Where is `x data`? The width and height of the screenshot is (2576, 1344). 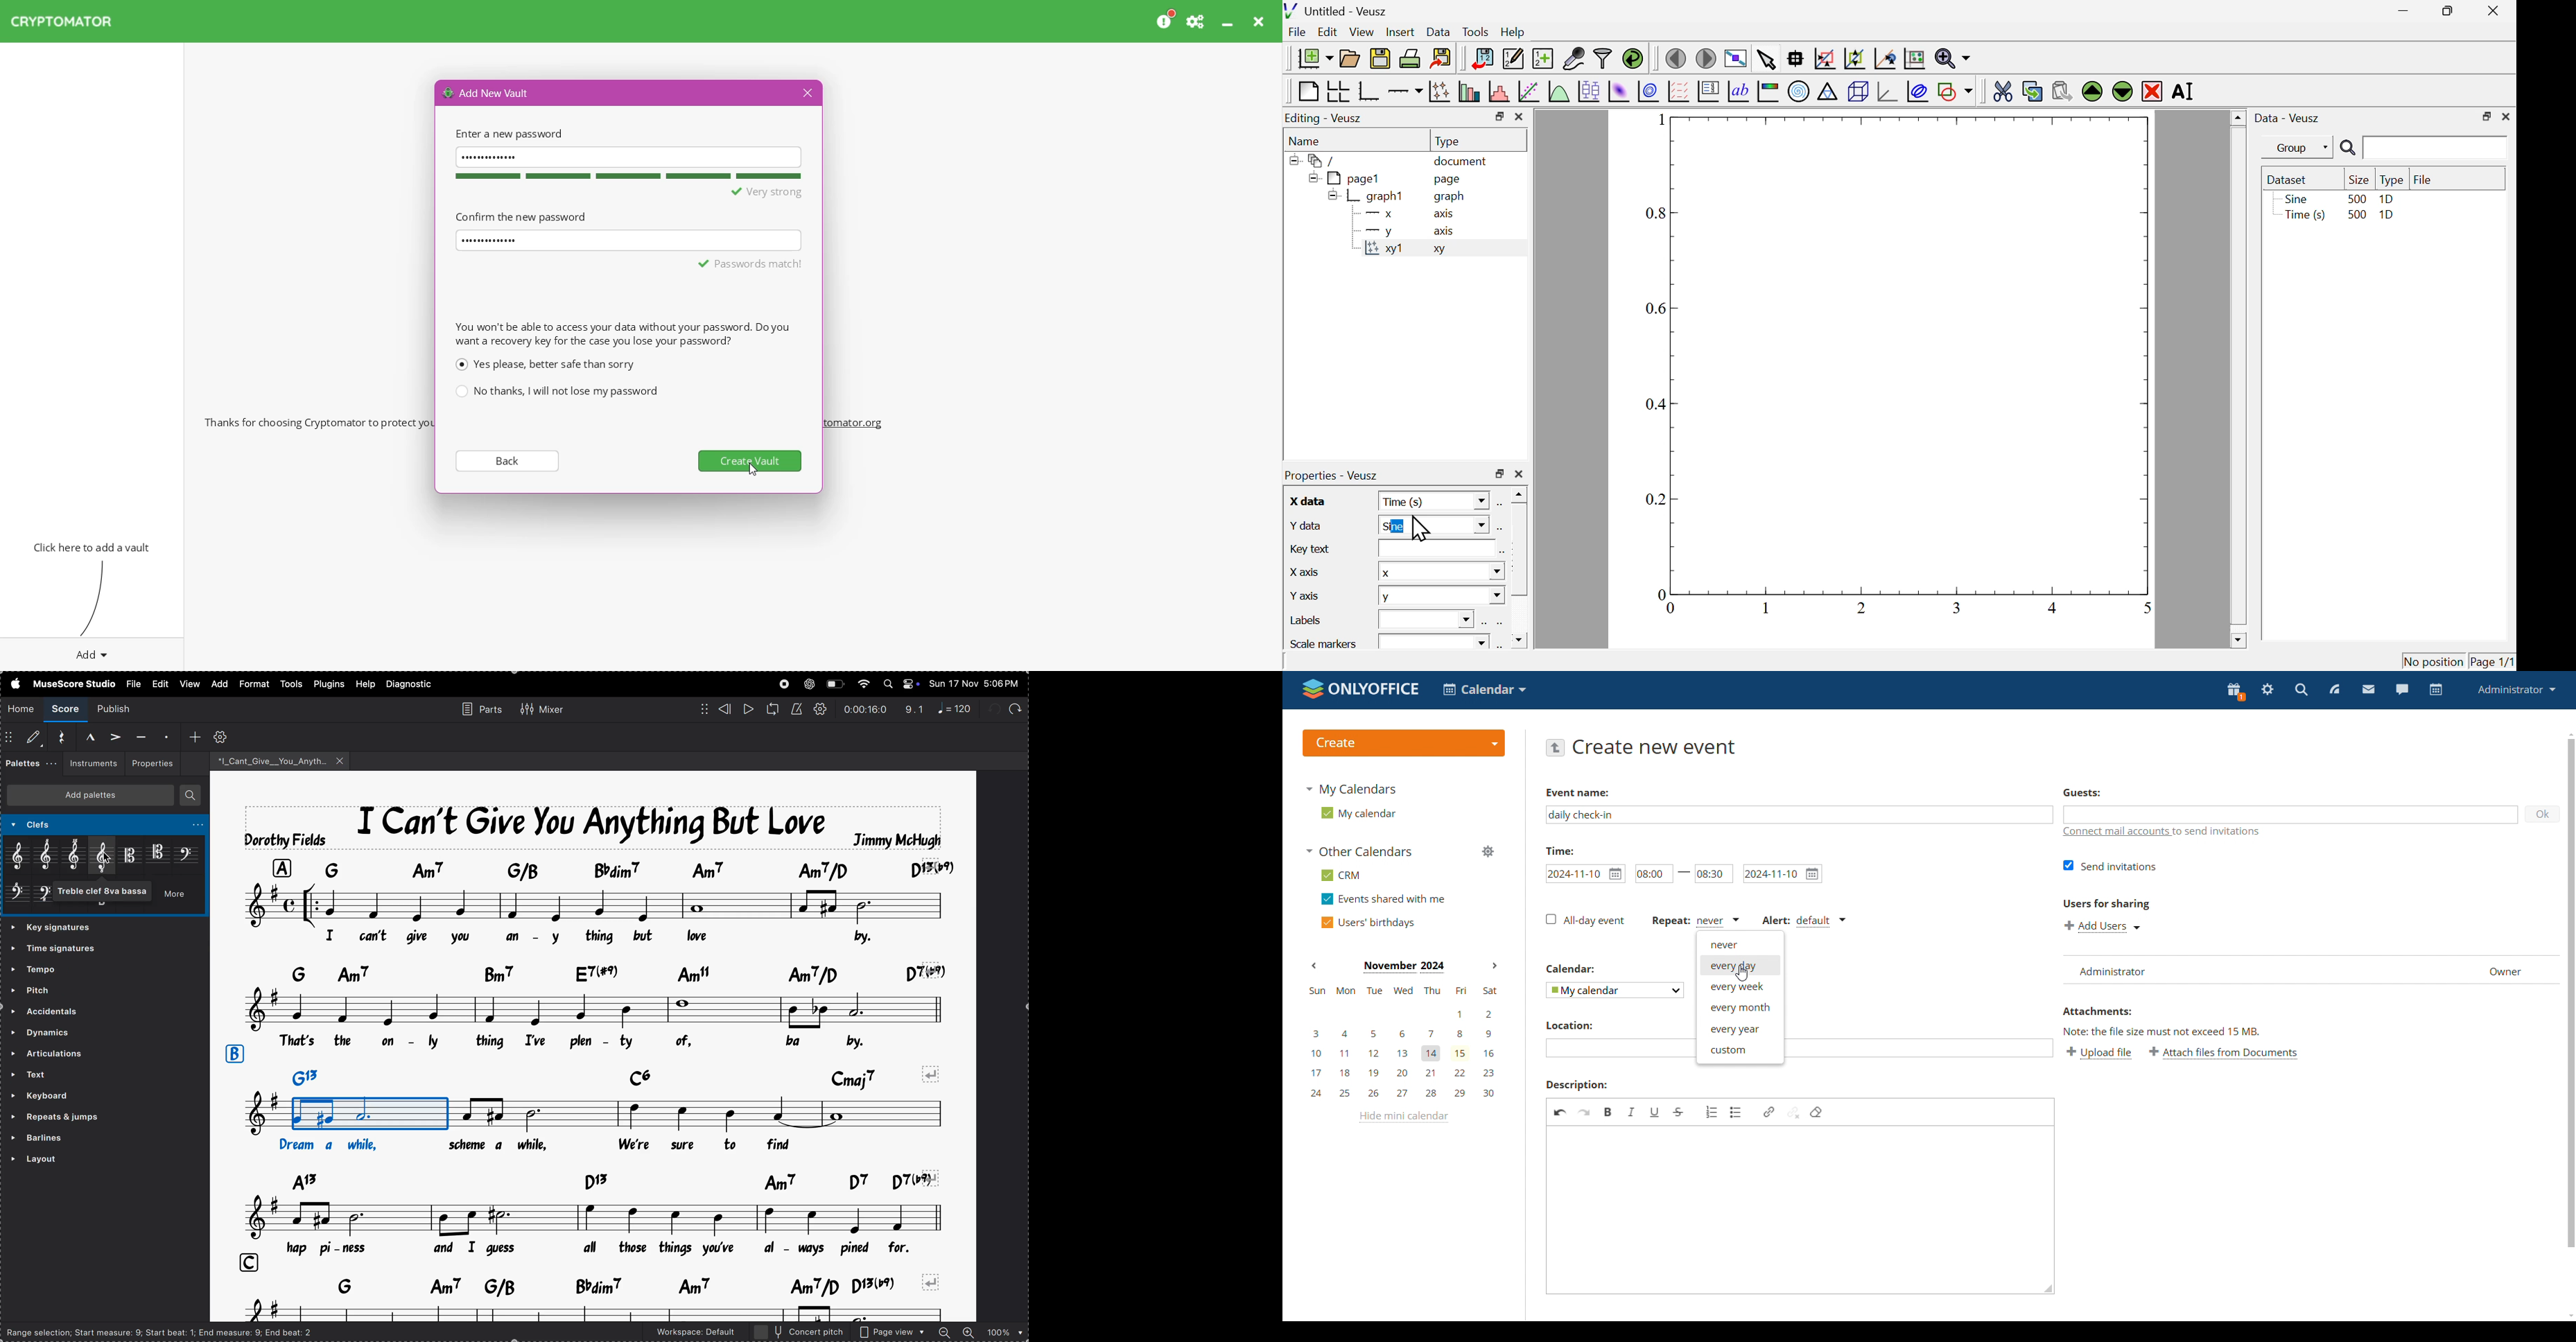 x data is located at coordinates (1309, 501).